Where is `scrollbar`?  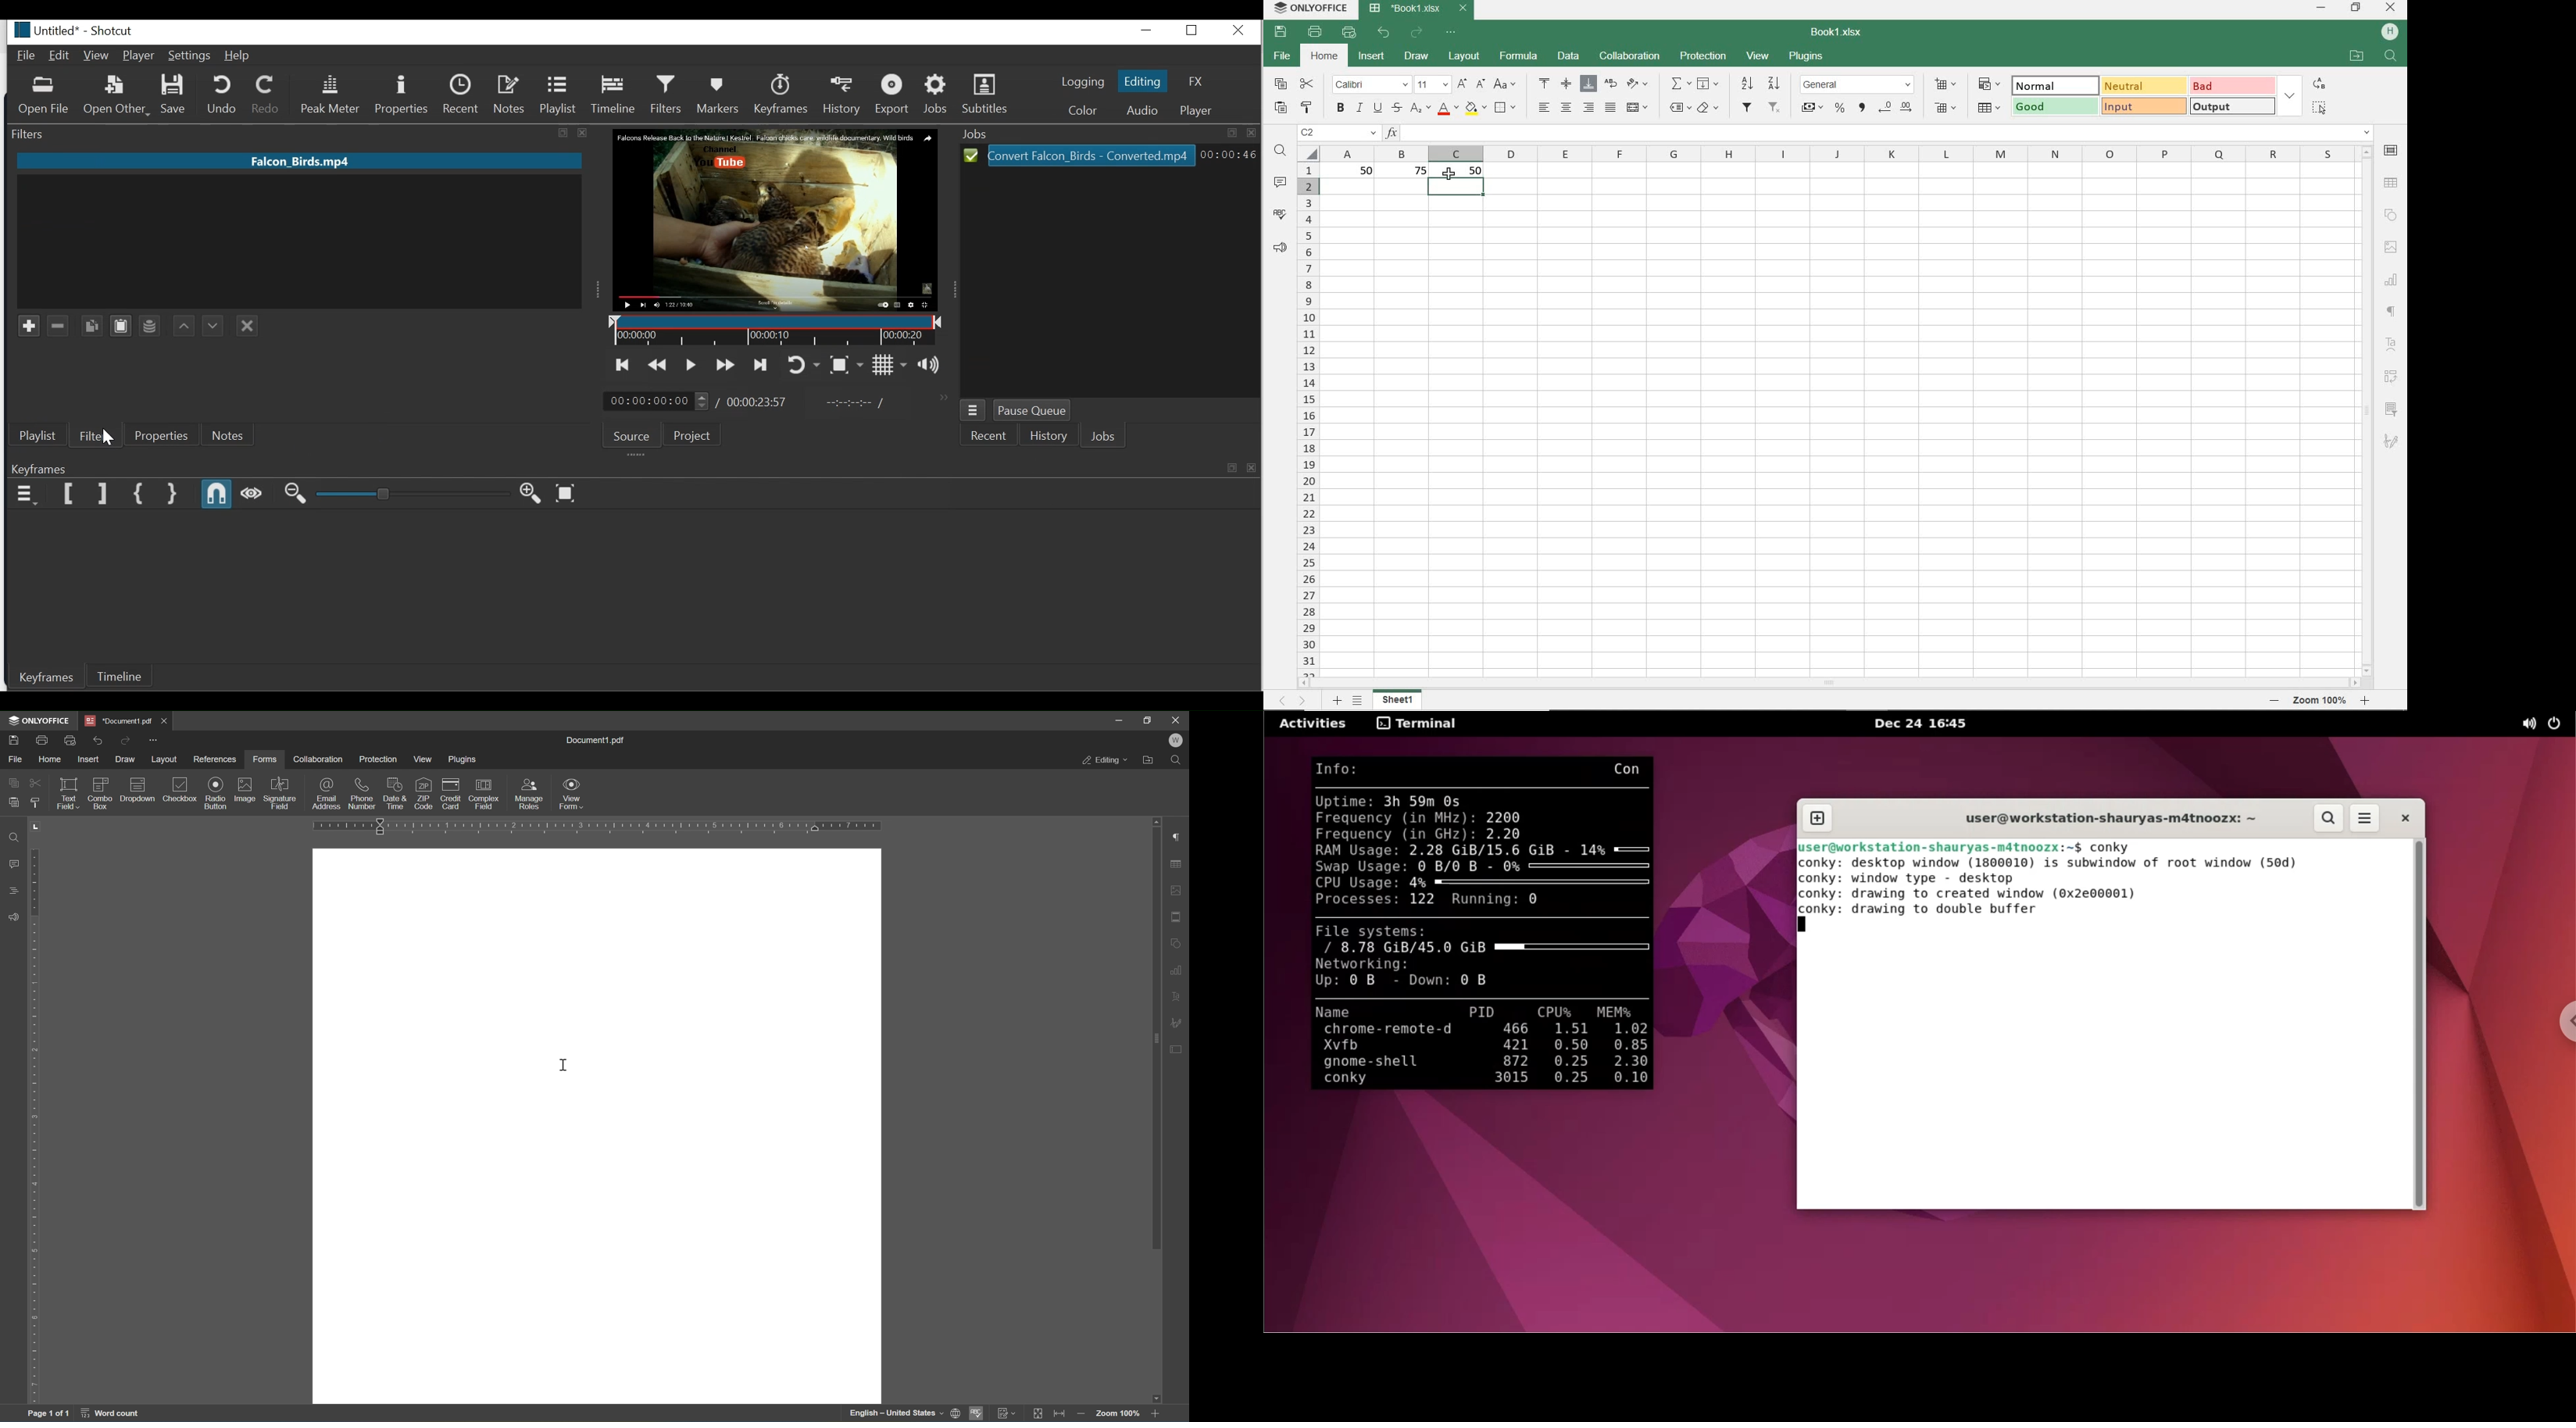 scrollbar is located at coordinates (2369, 410).